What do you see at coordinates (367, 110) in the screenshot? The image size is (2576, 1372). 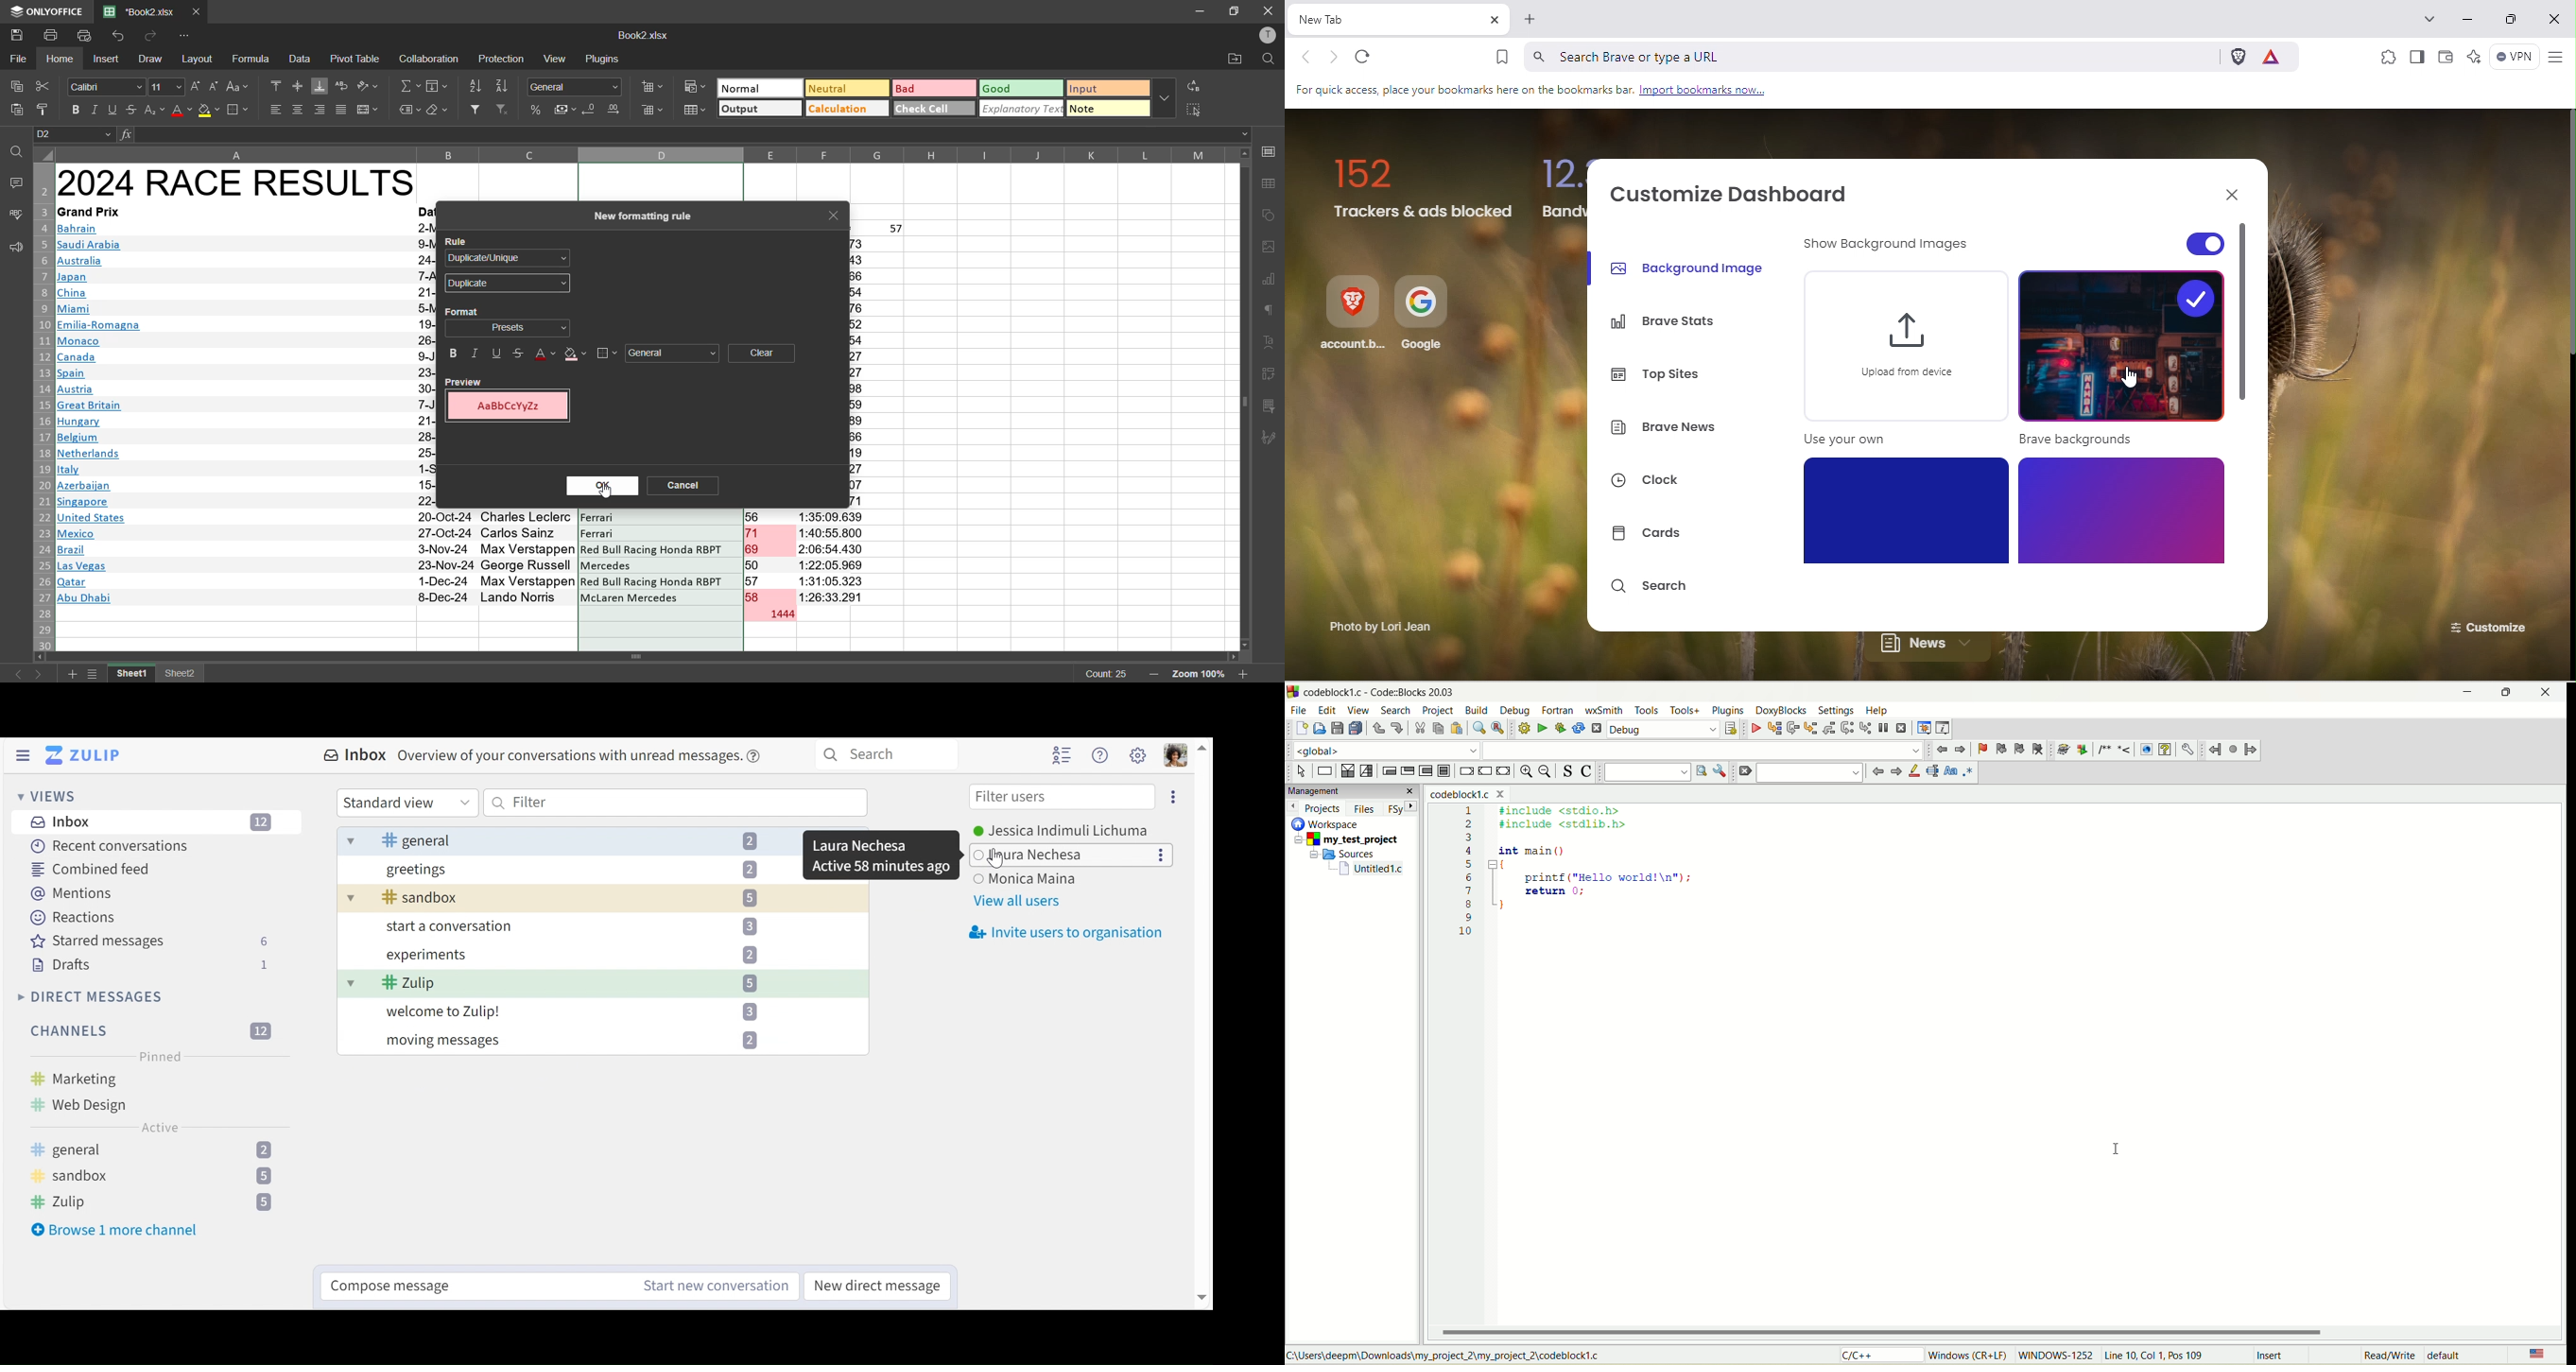 I see `merge and center` at bounding box center [367, 110].